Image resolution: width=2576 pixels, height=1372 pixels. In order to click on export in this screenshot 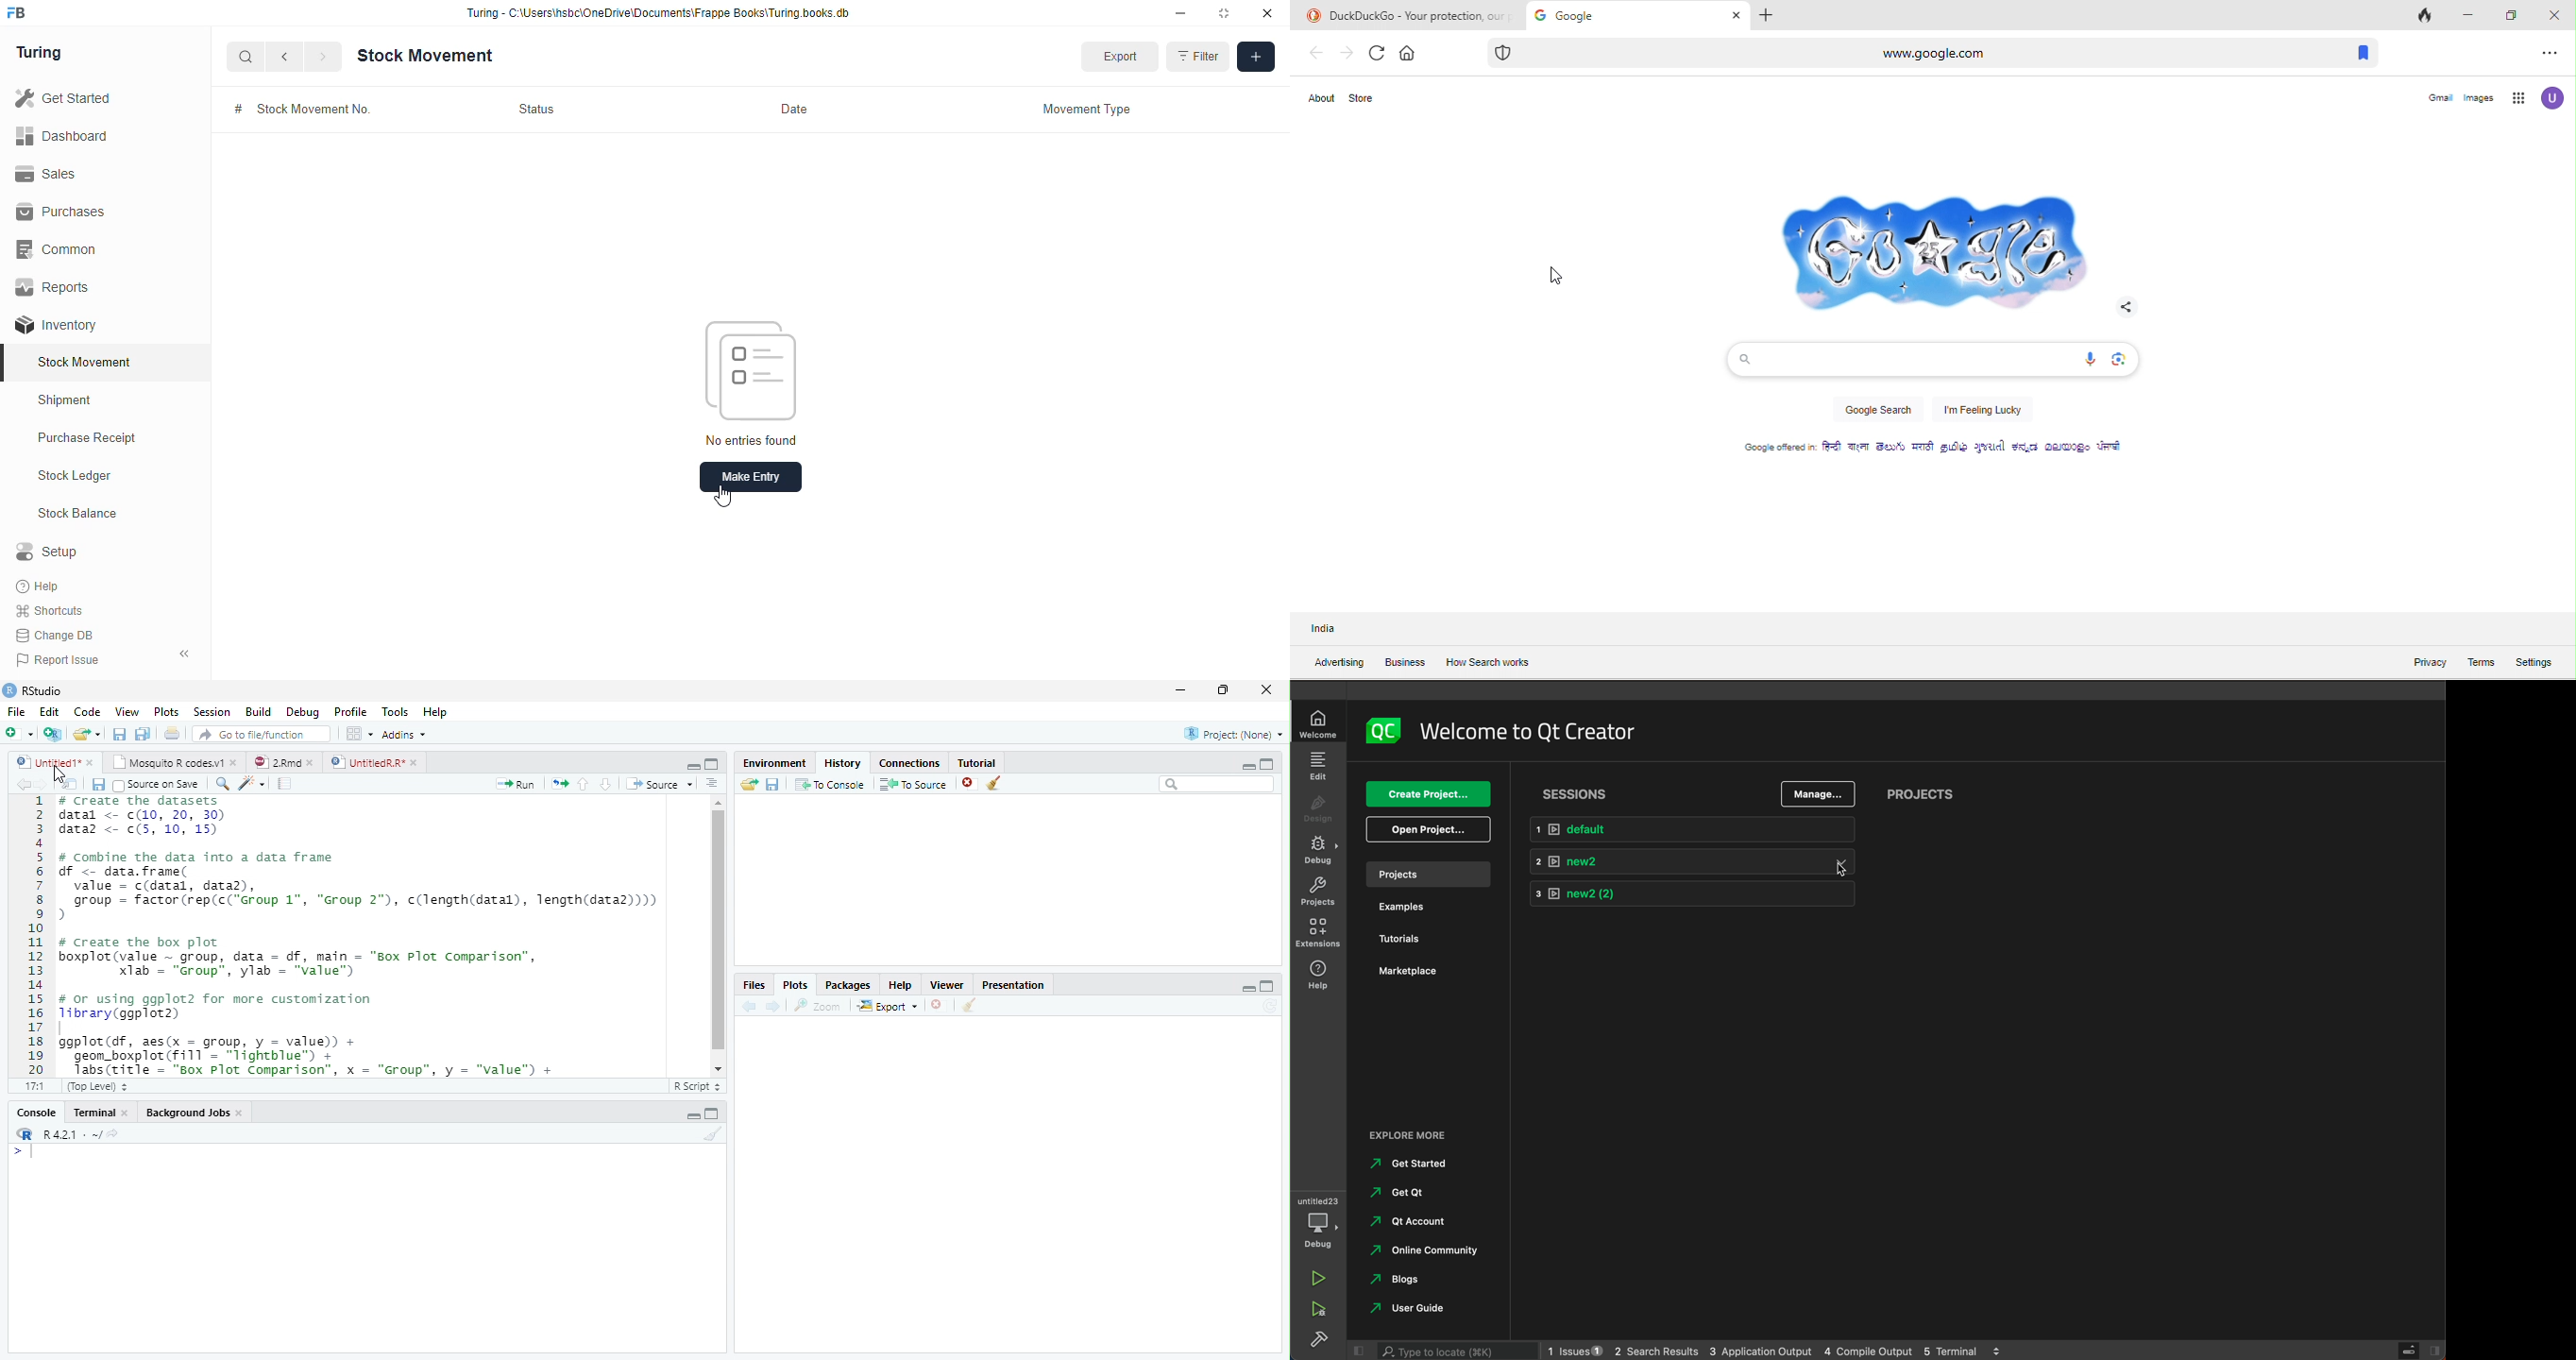, I will do `click(1121, 57)`.